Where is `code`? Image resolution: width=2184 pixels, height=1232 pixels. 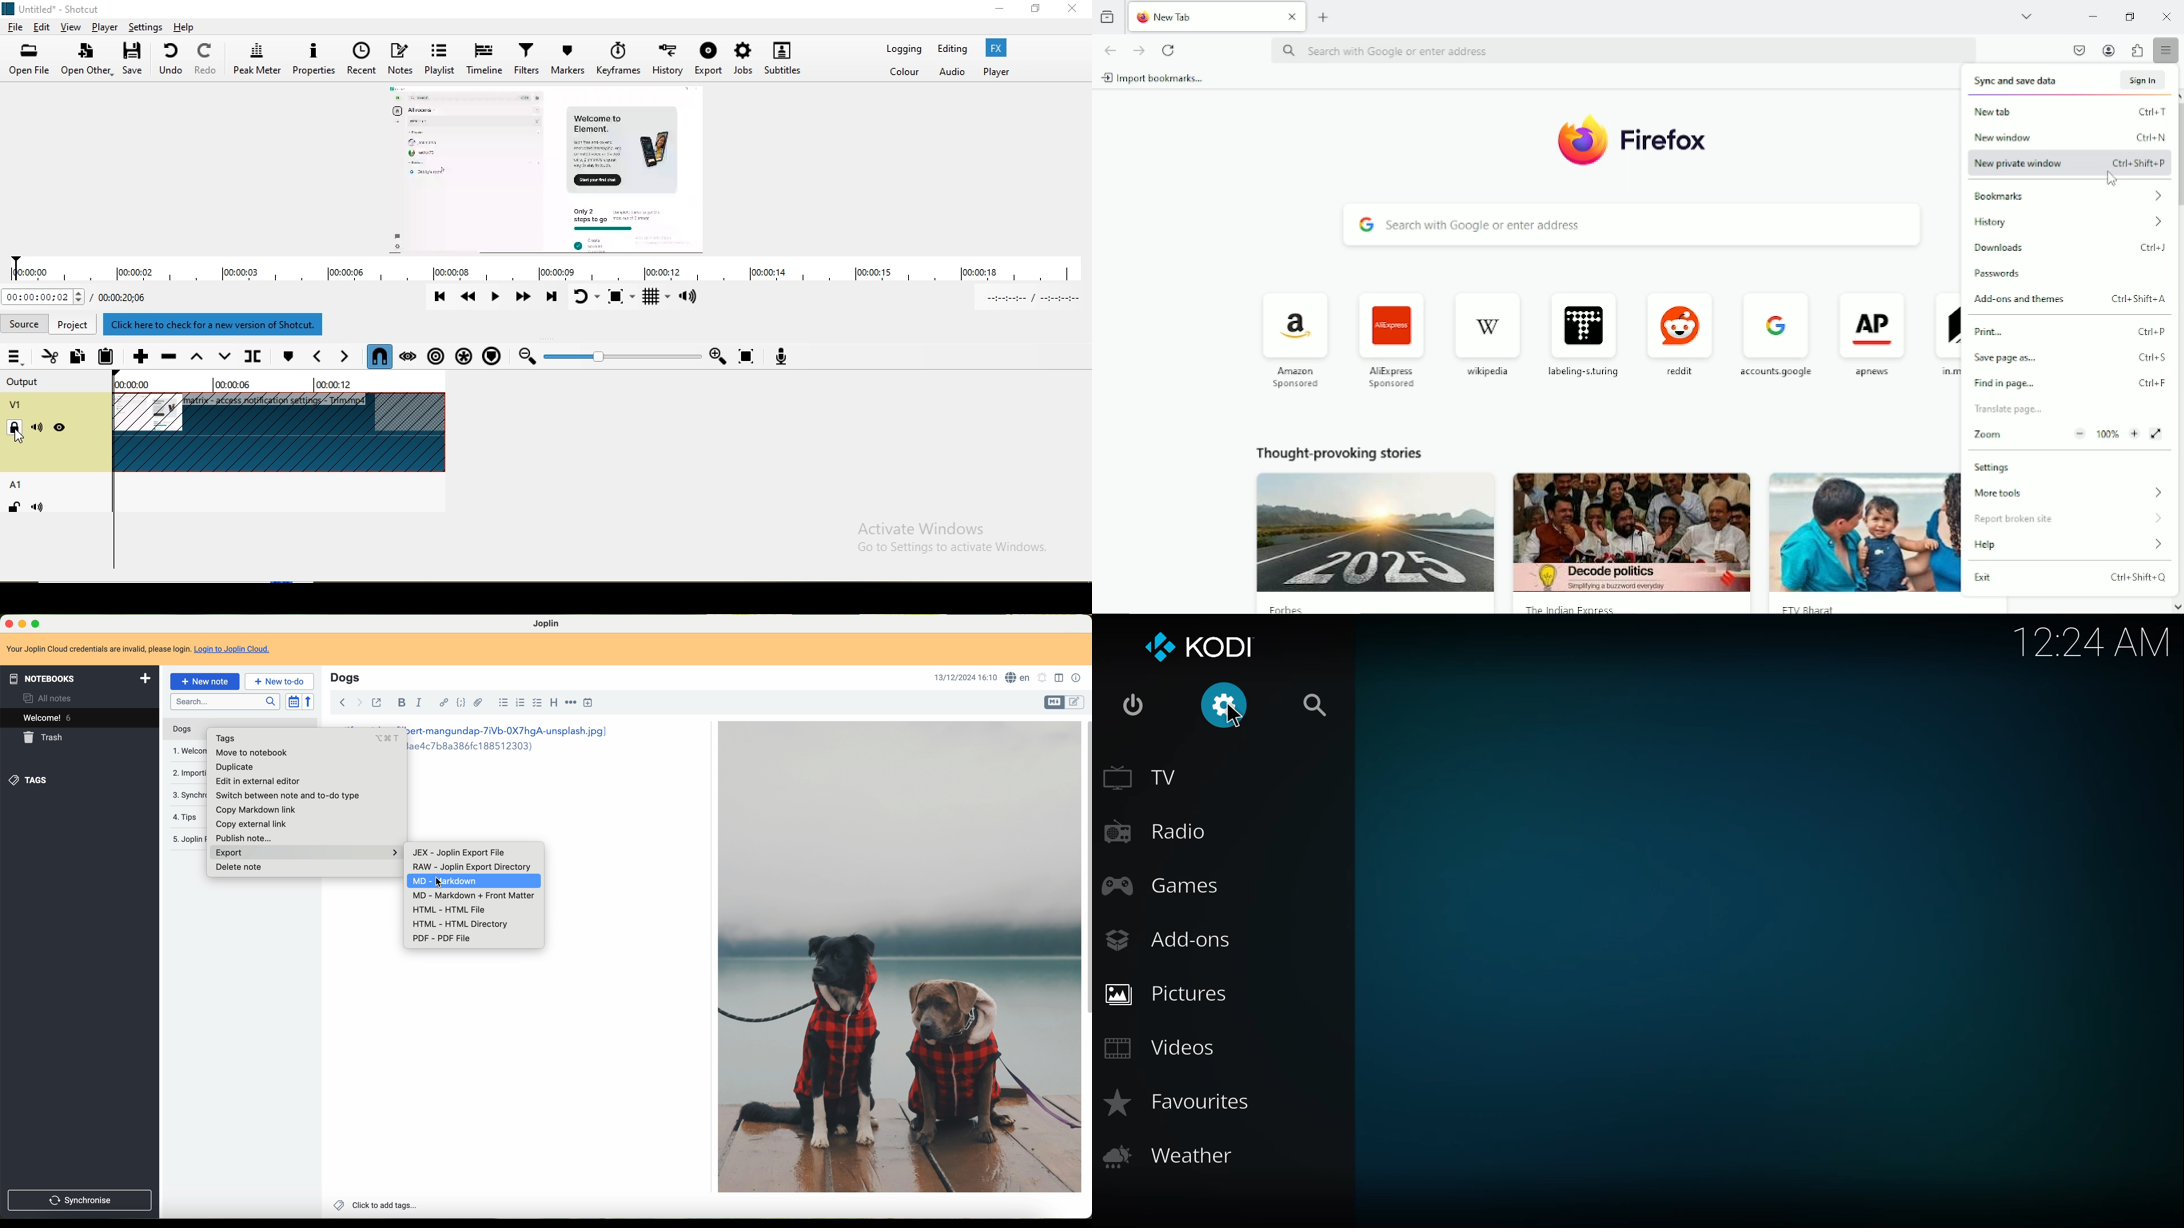 code is located at coordinates (462, 703).